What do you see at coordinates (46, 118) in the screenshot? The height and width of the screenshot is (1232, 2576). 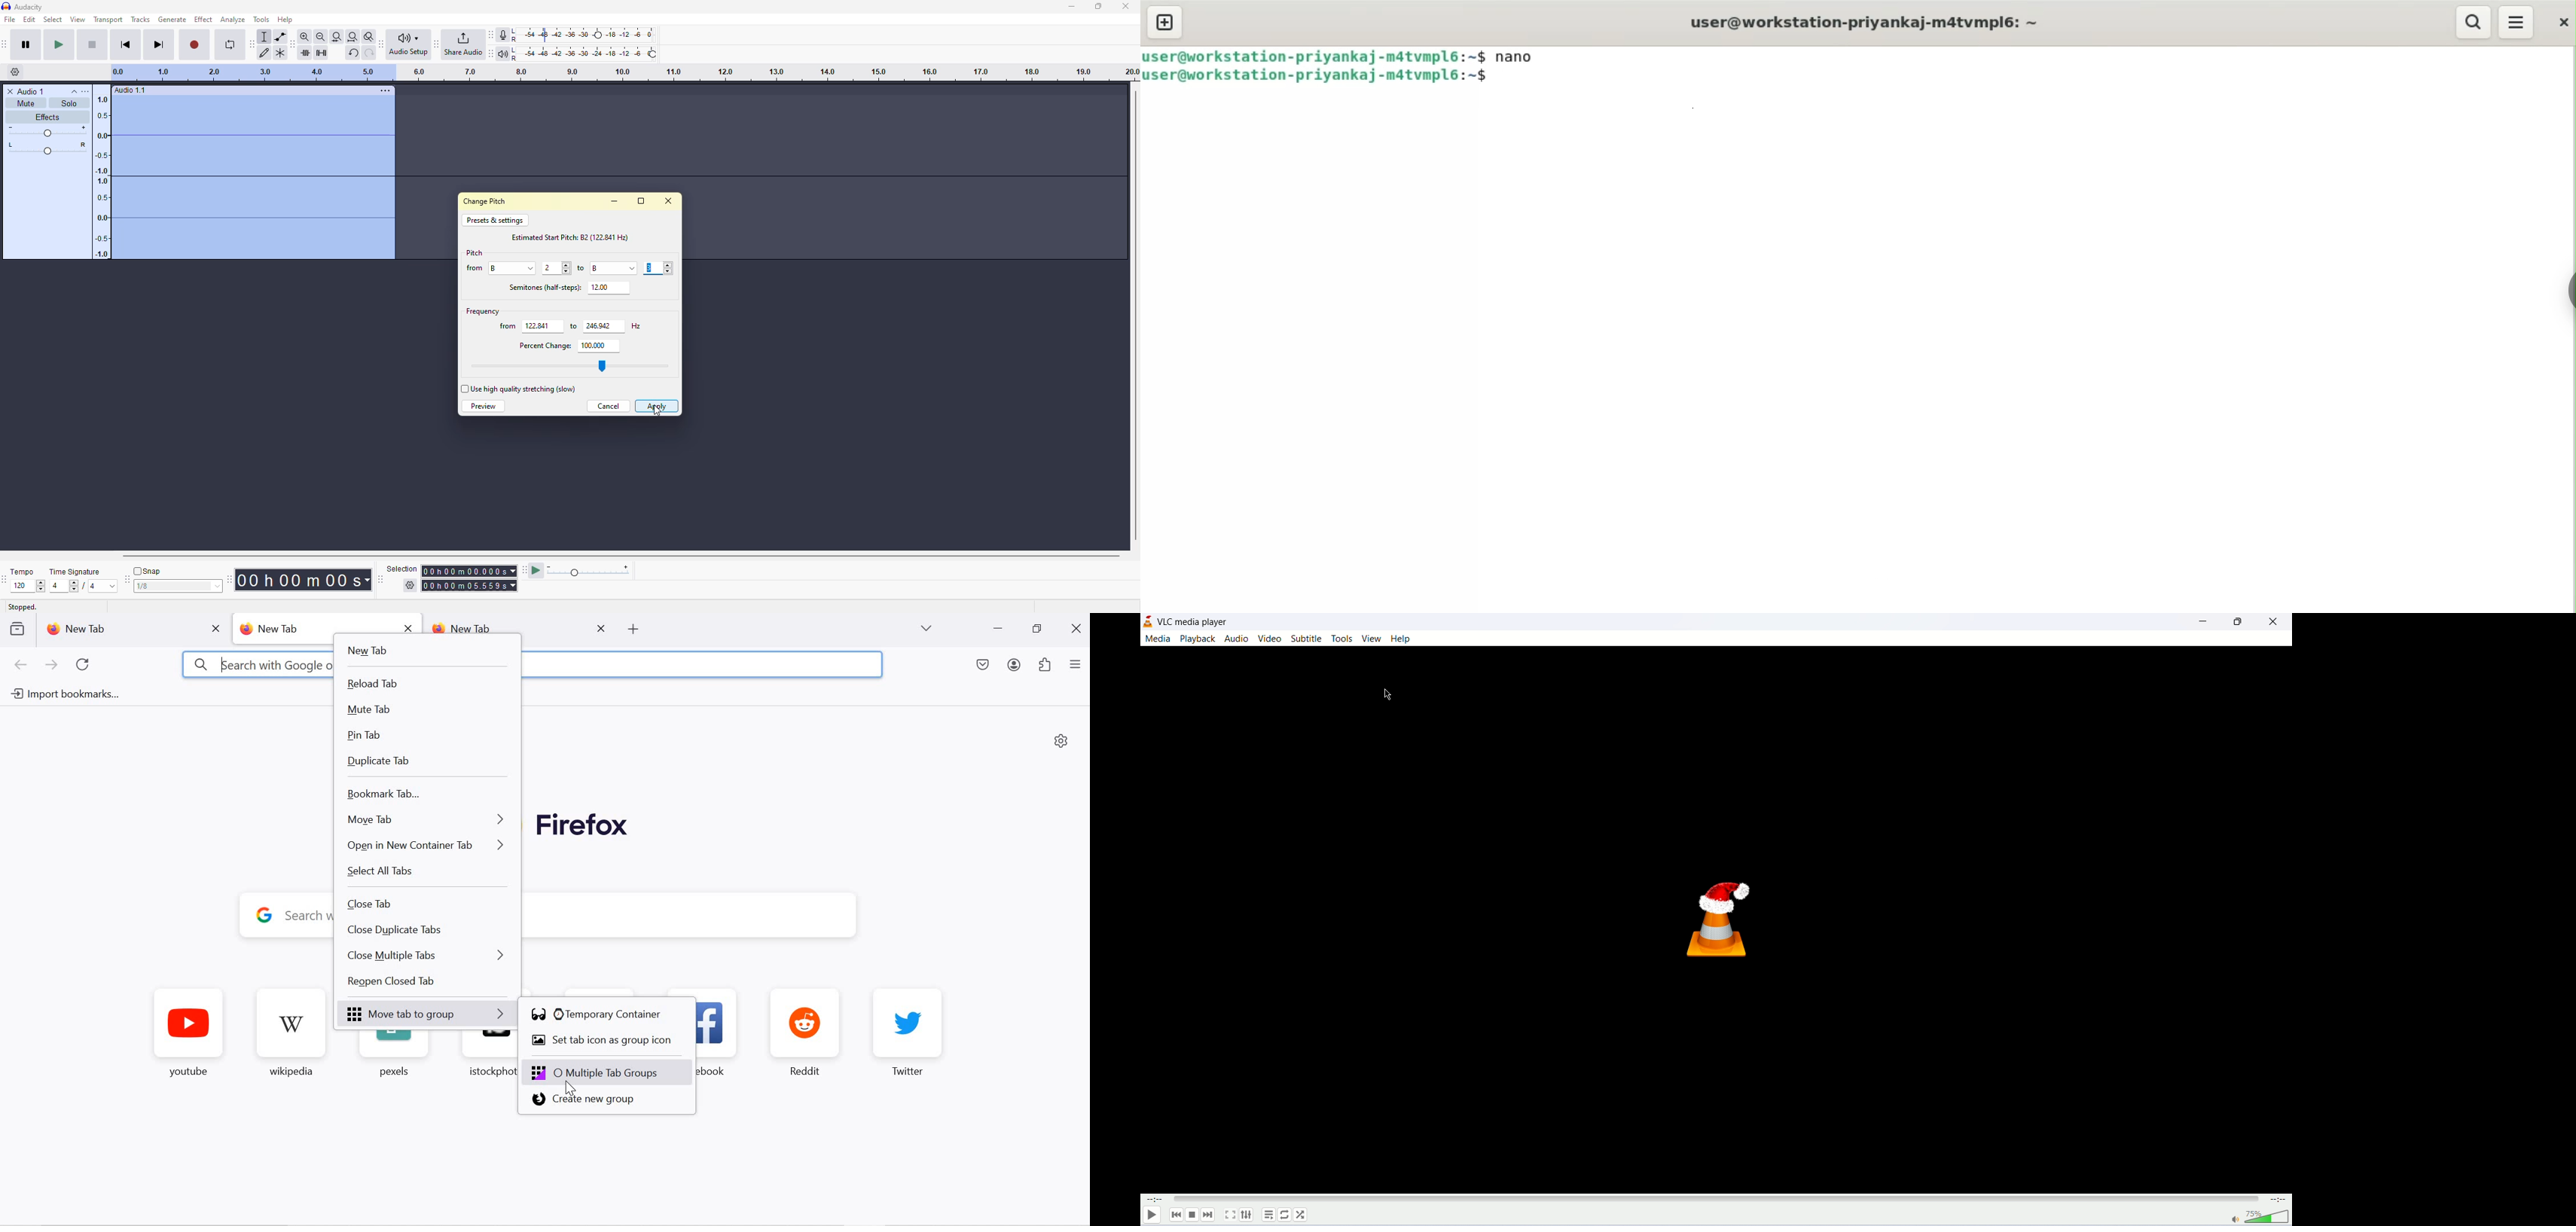 I see `effects` at bounding box center [46, 118].